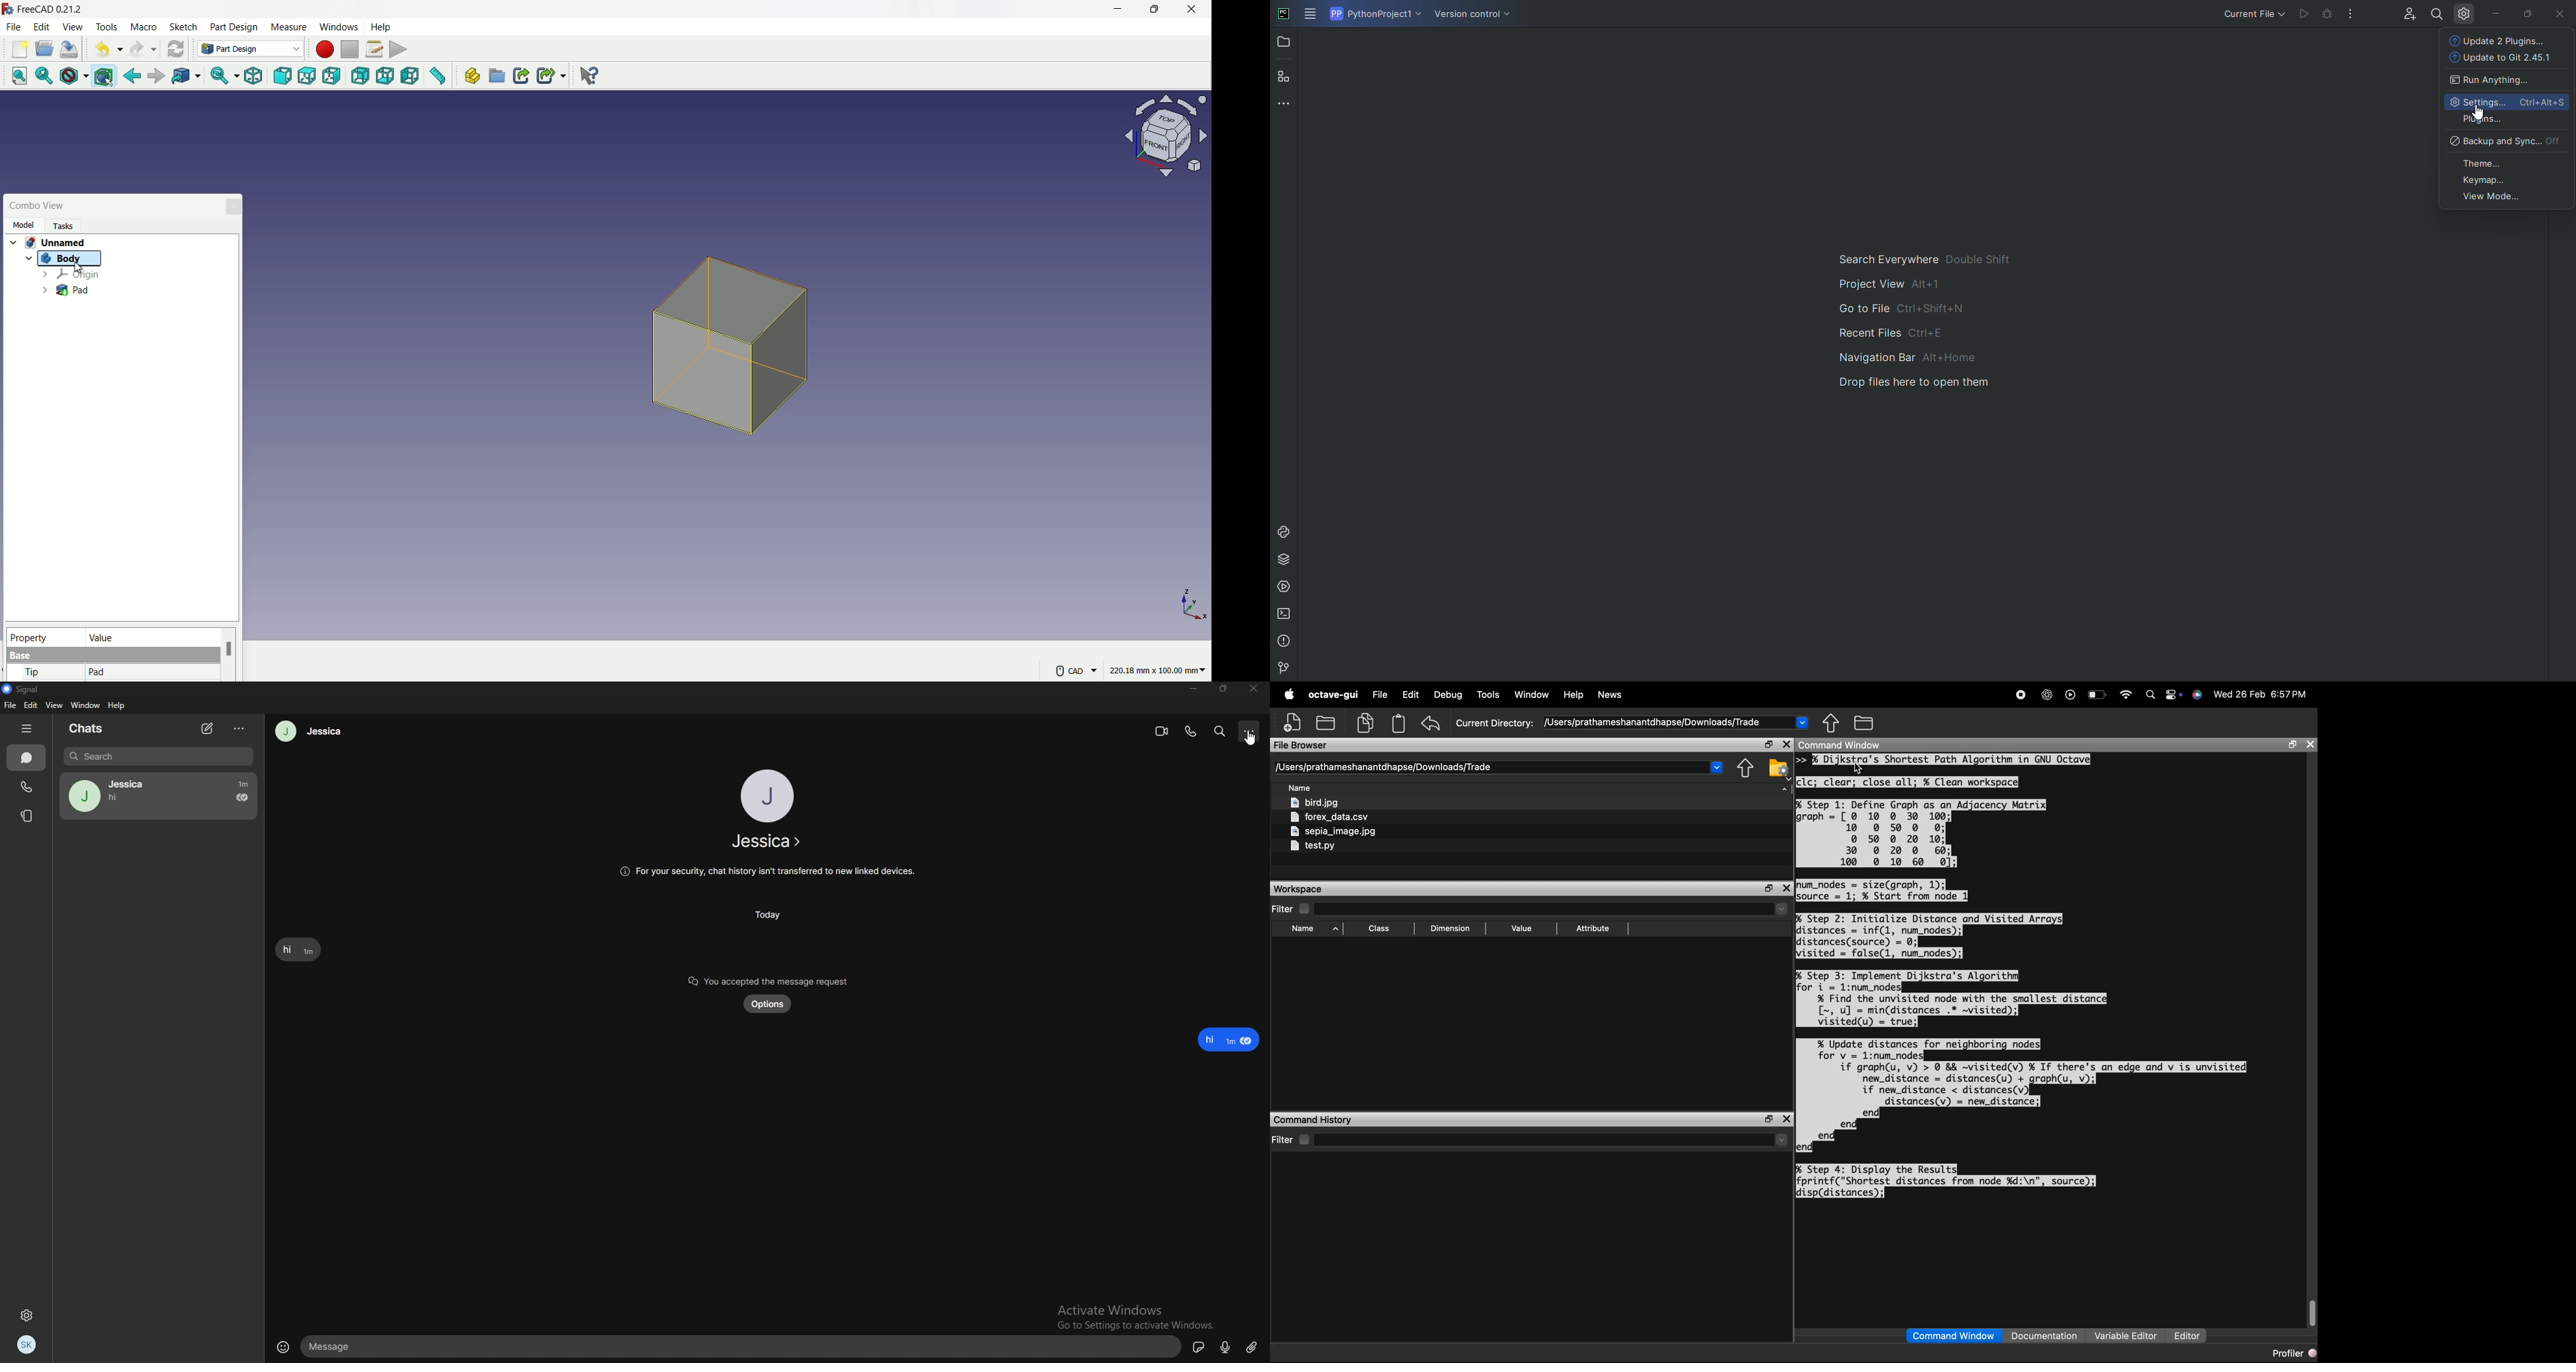 The width and height of the screenshot is (2576, 1372). What do you see at coordinates (1285, 44) in the screenshot?
I see `Project` at bounding box center [1285, 44].